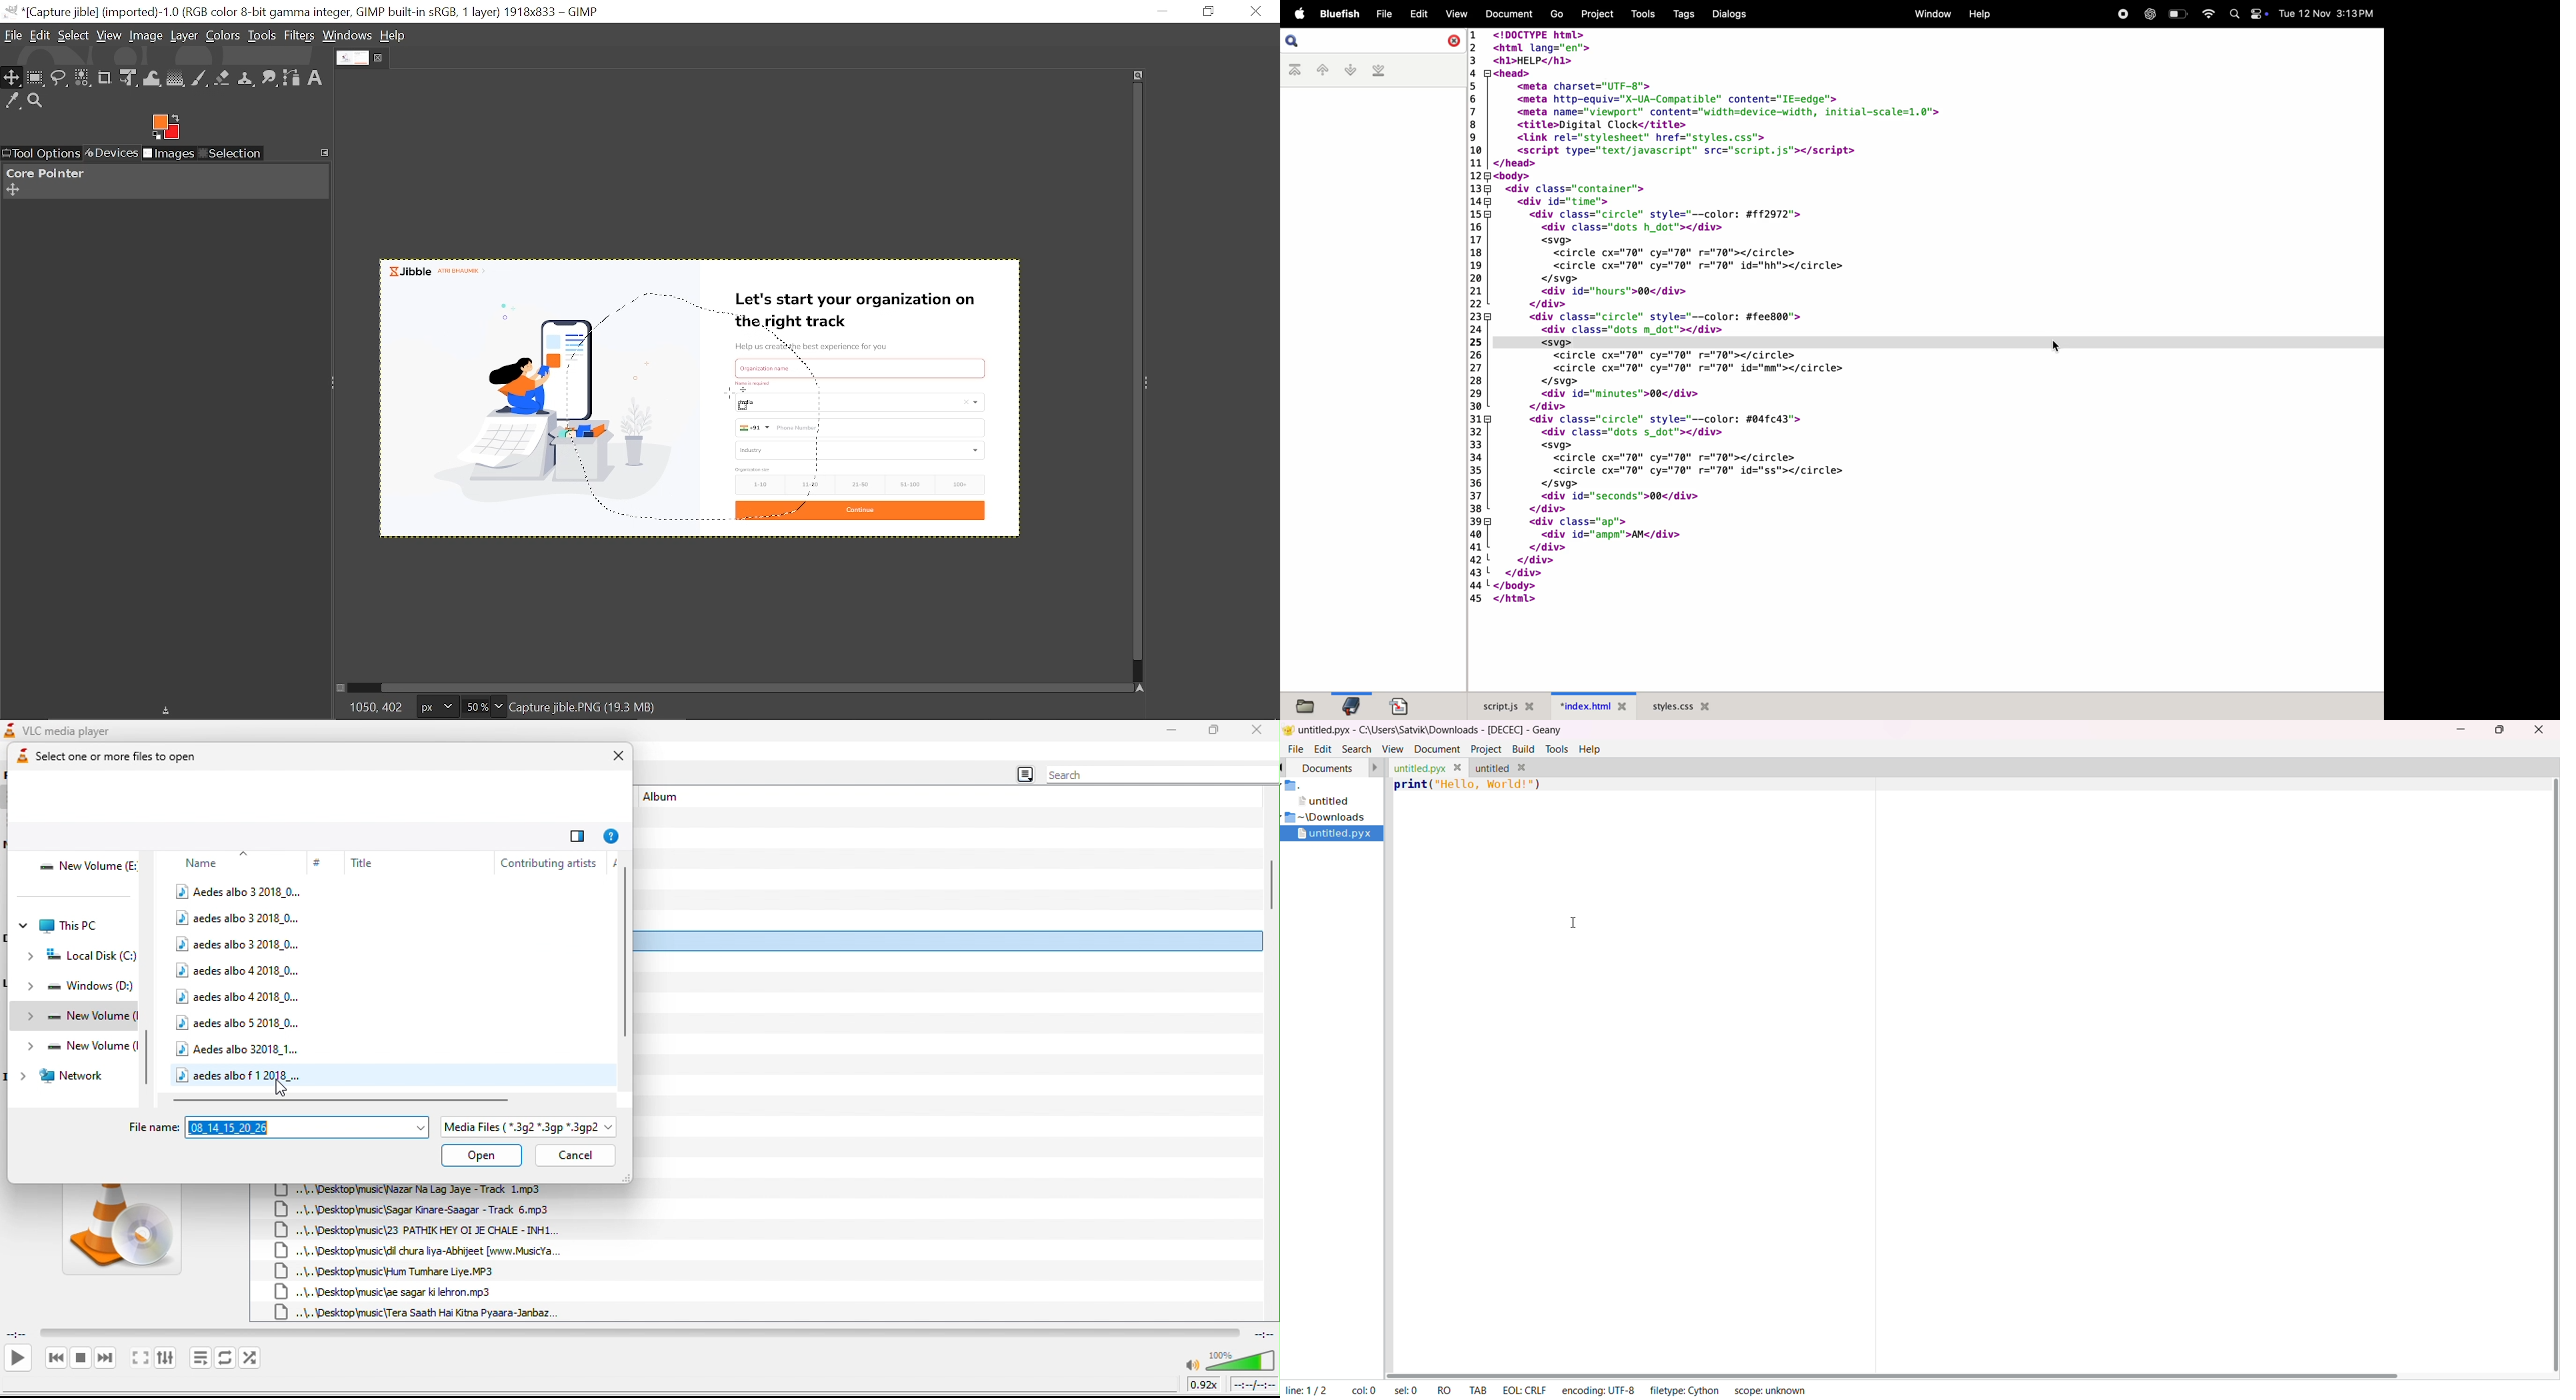 The image size is (2576, 1400). I want to click on vertical scroll bar, so click(625, 950).